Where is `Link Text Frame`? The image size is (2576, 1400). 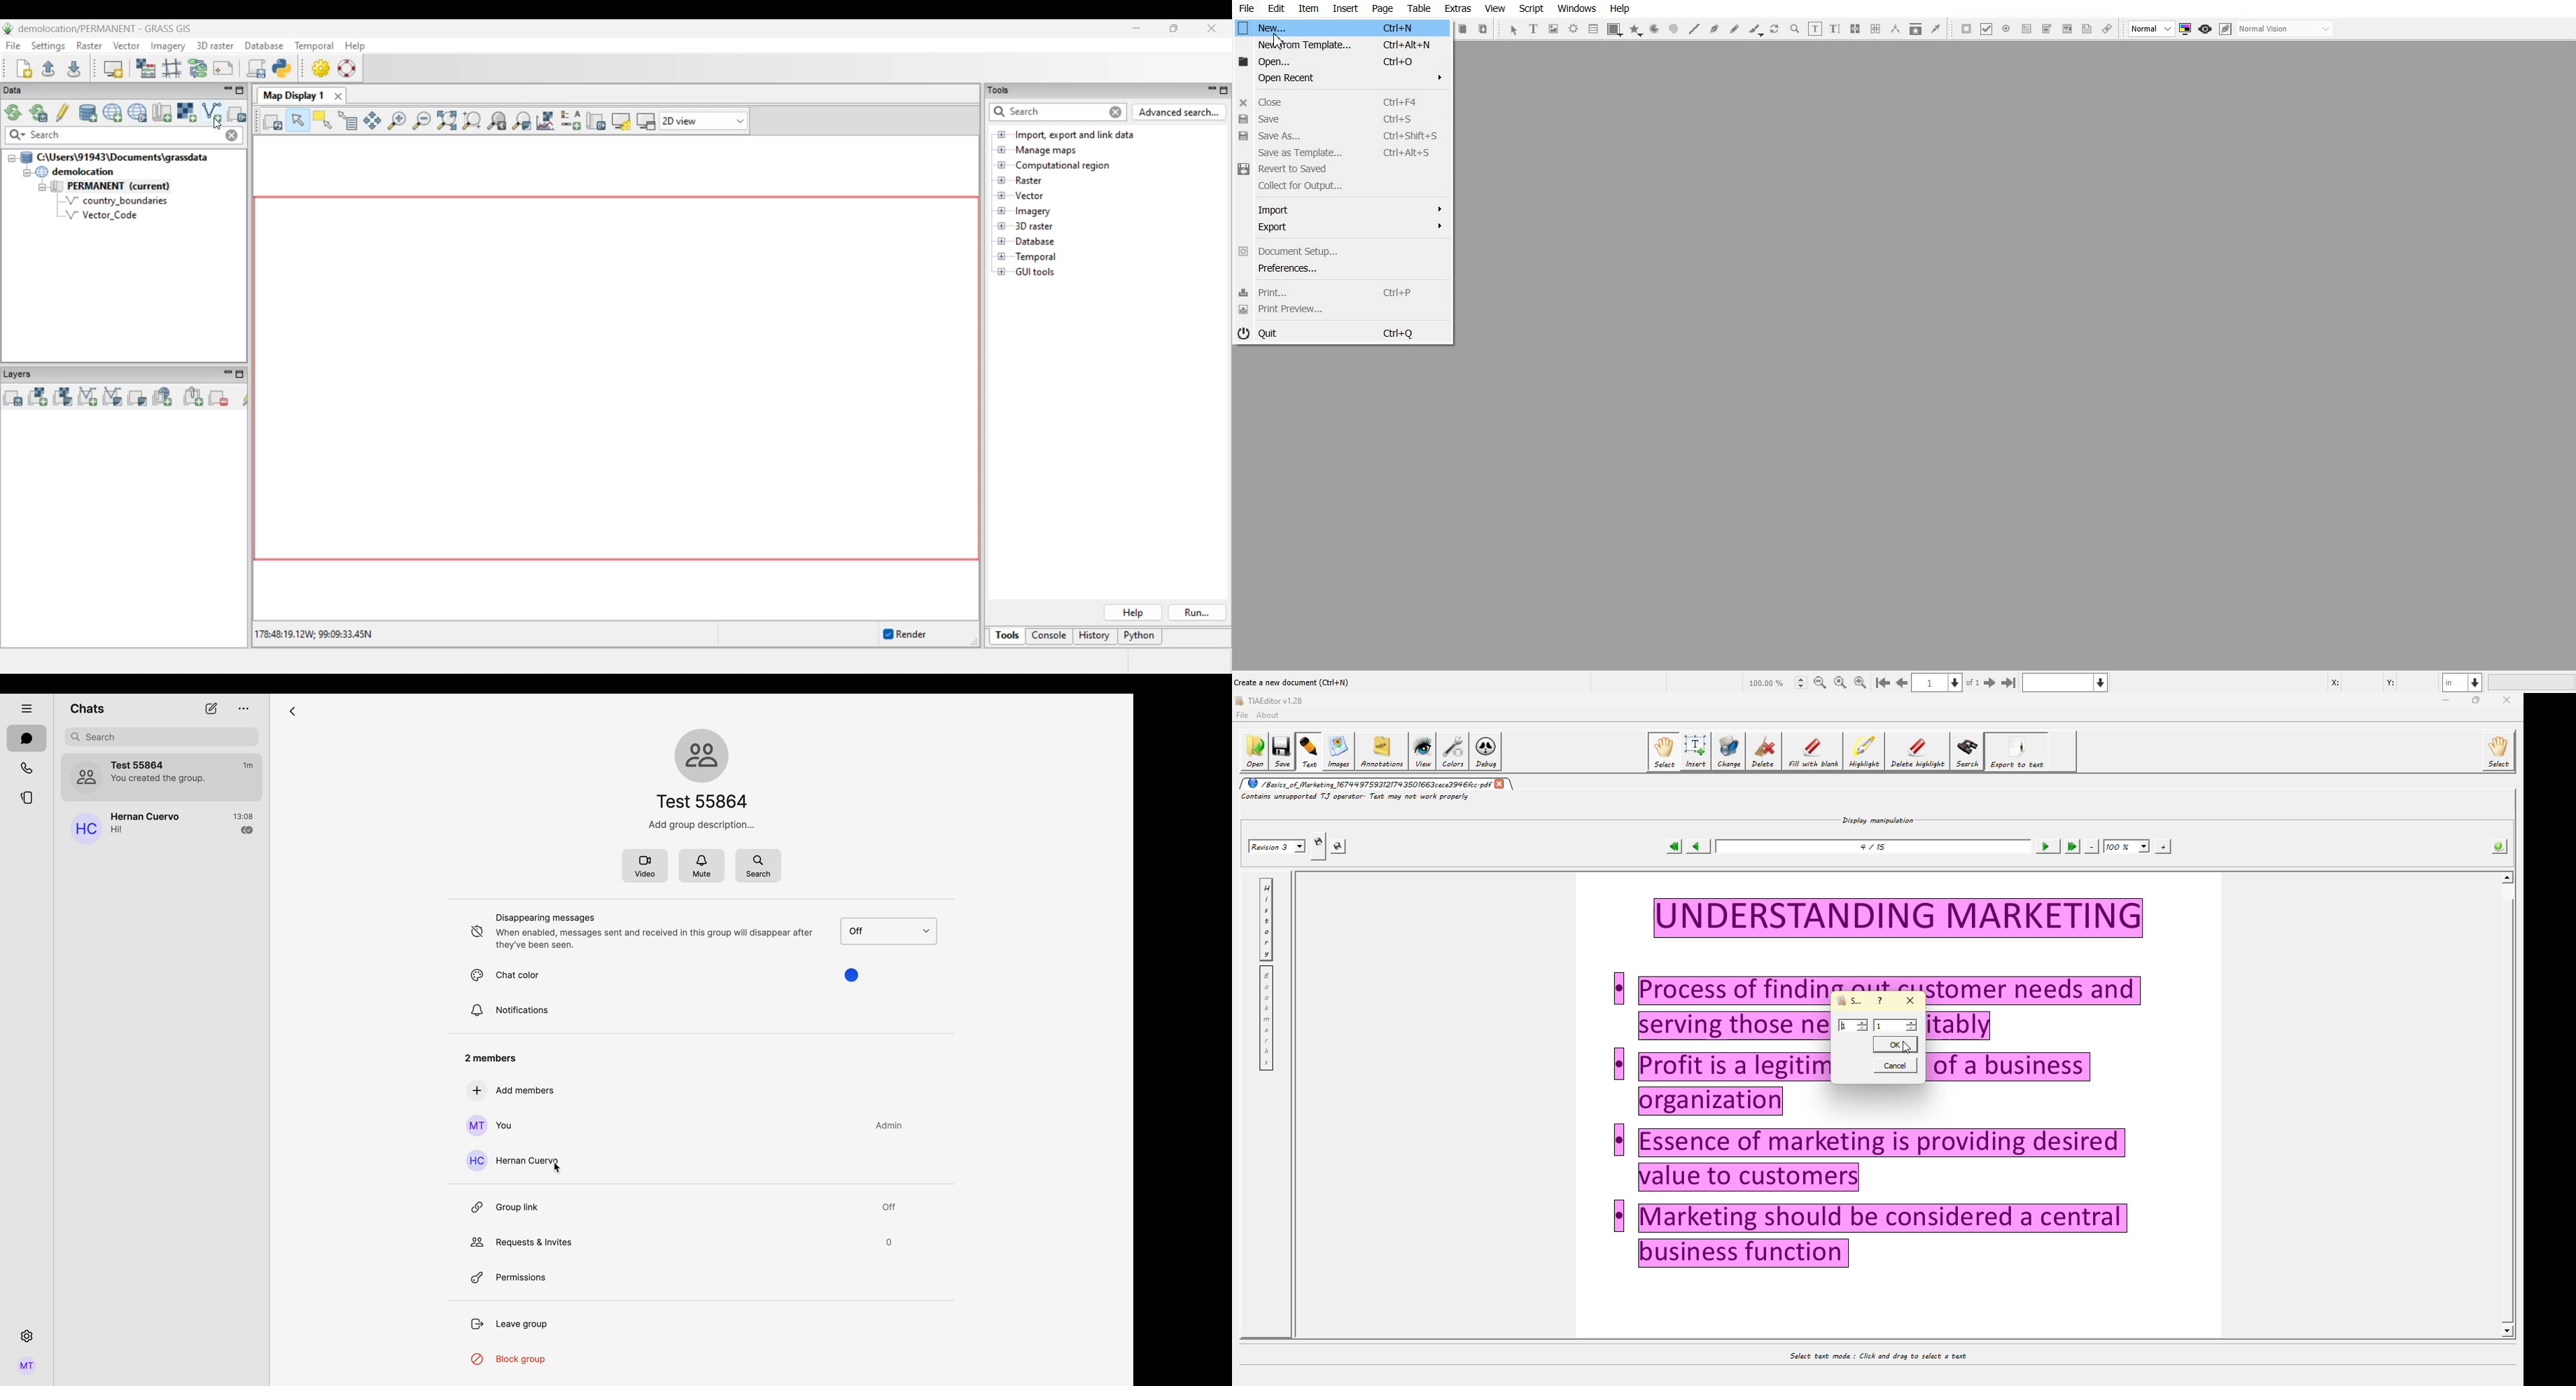
Link Text Frame is located at coordinates (1855, 29).